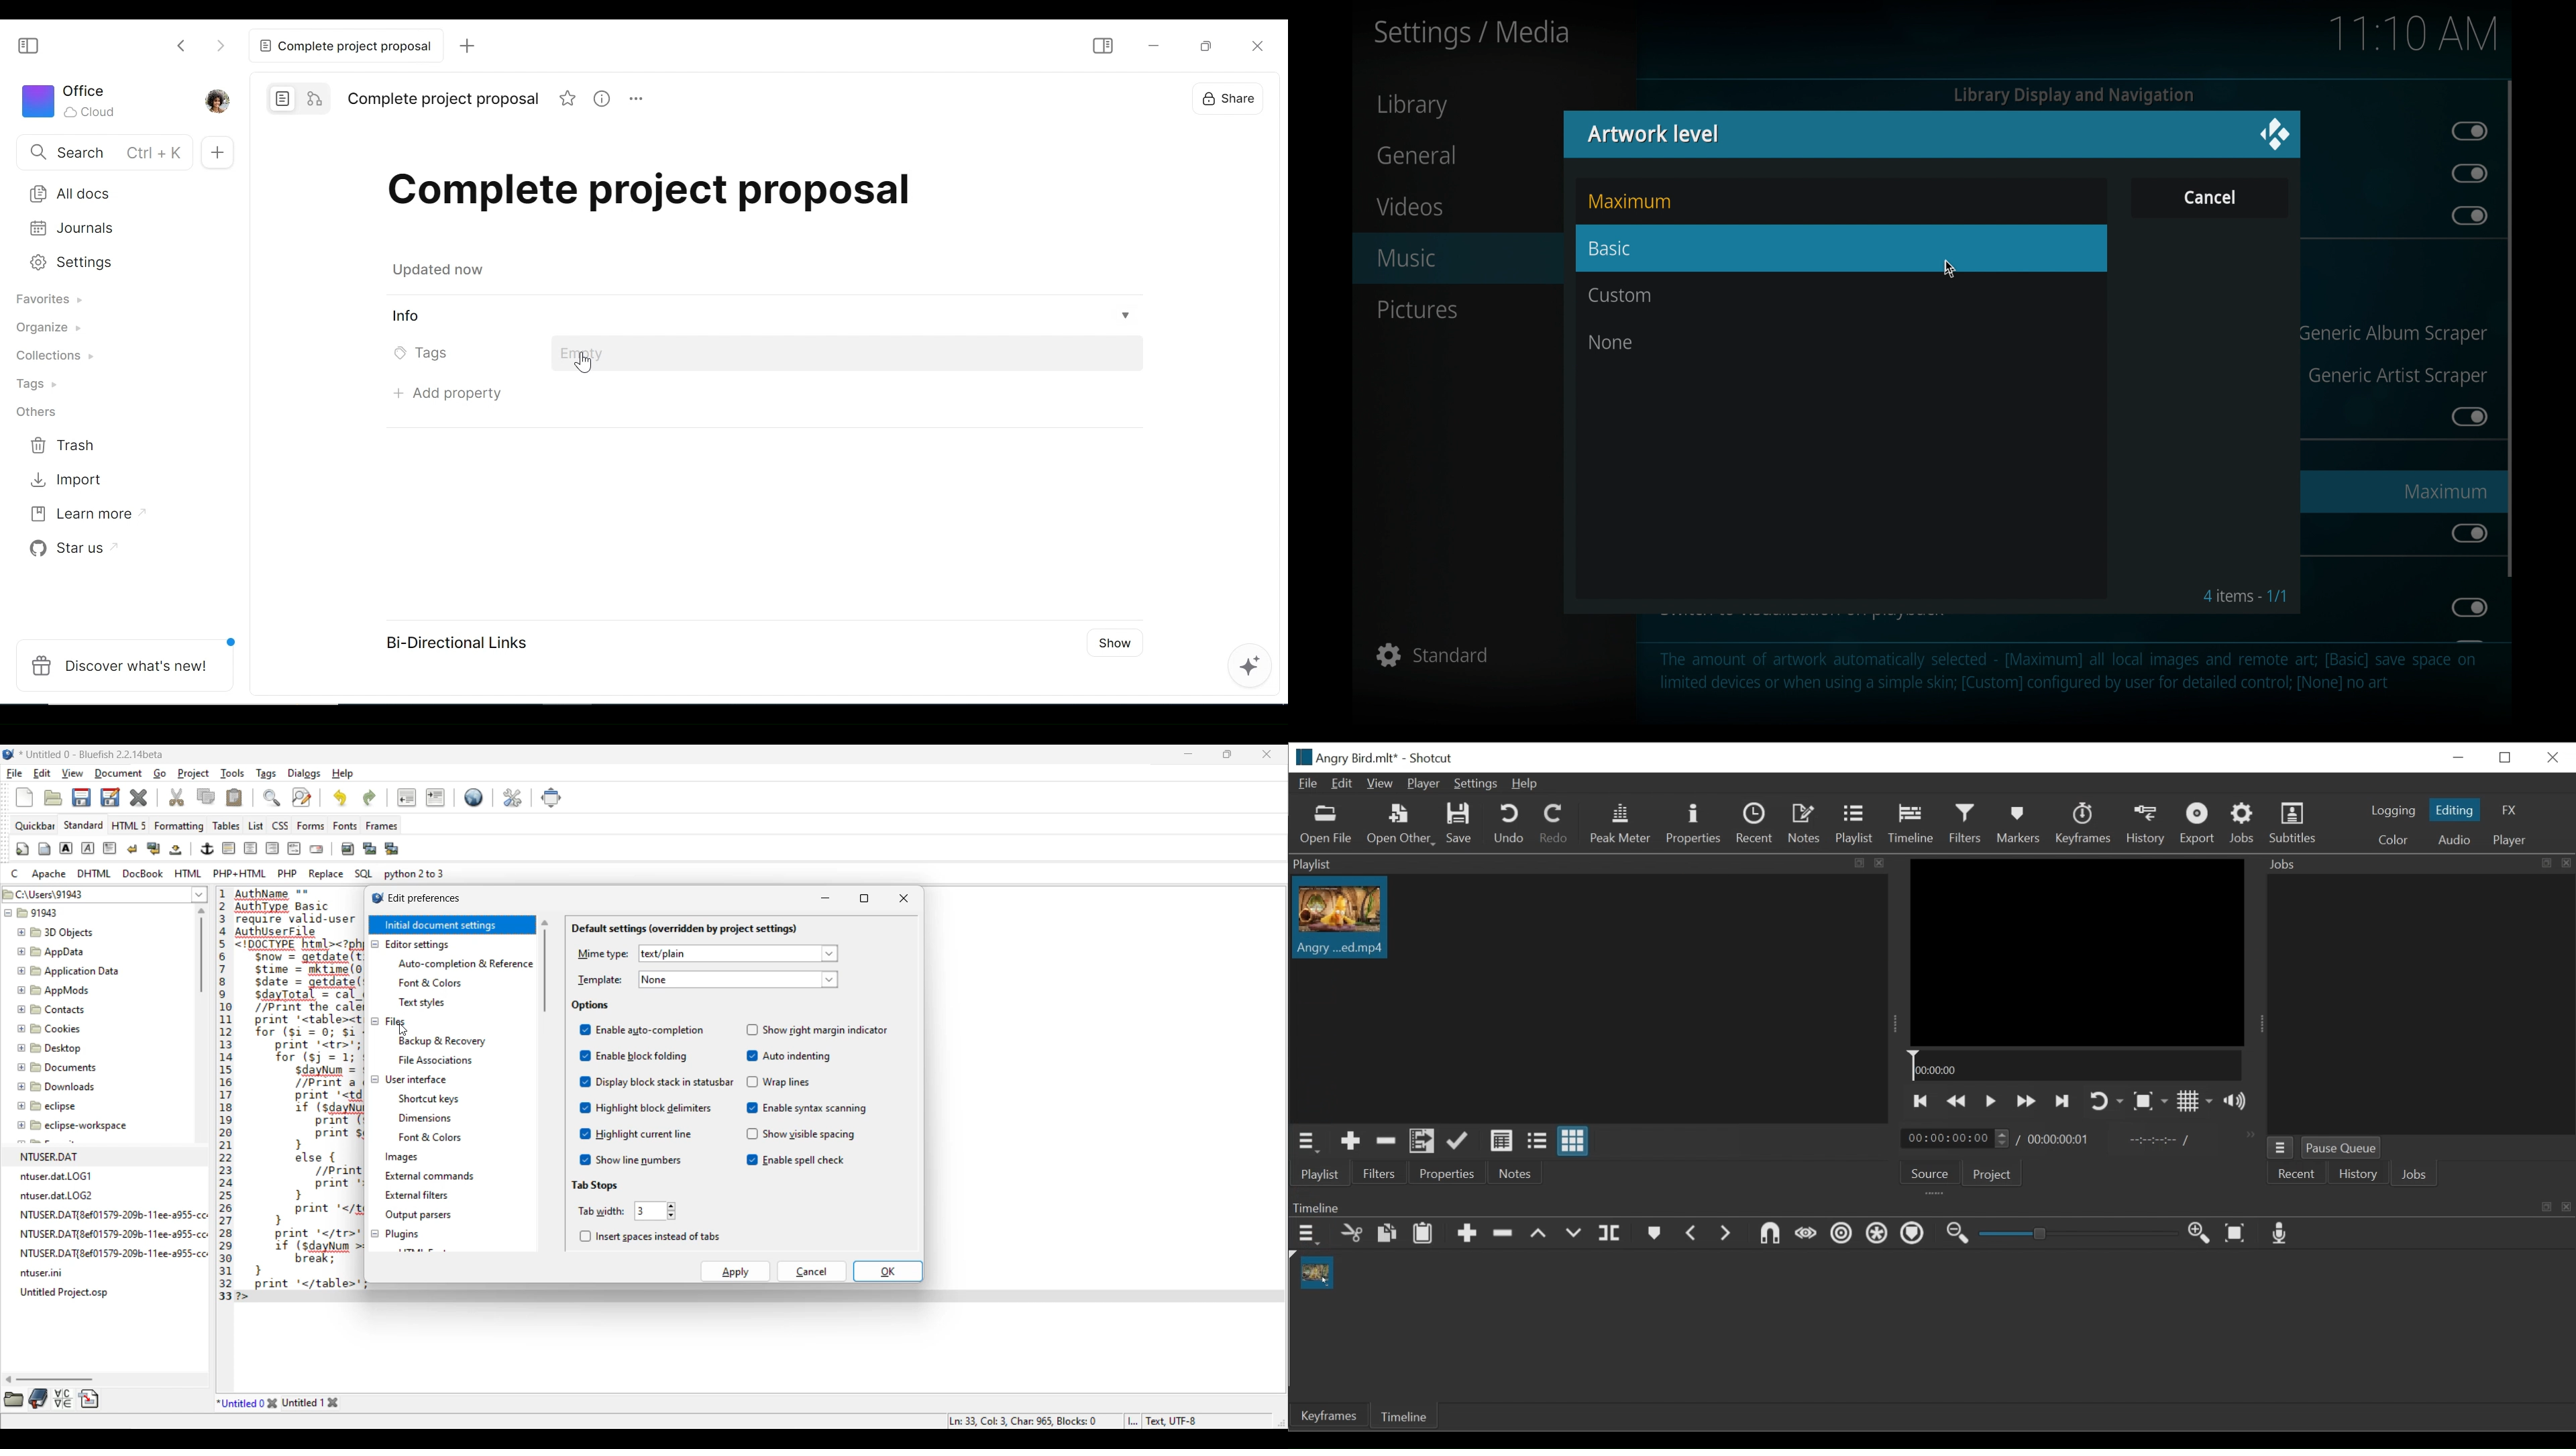 The image size is (2576, 1456). What do you see at coordinates (2060, 1137) in the screenshot?
I see `timing` at bounding box center [2060, 1137].